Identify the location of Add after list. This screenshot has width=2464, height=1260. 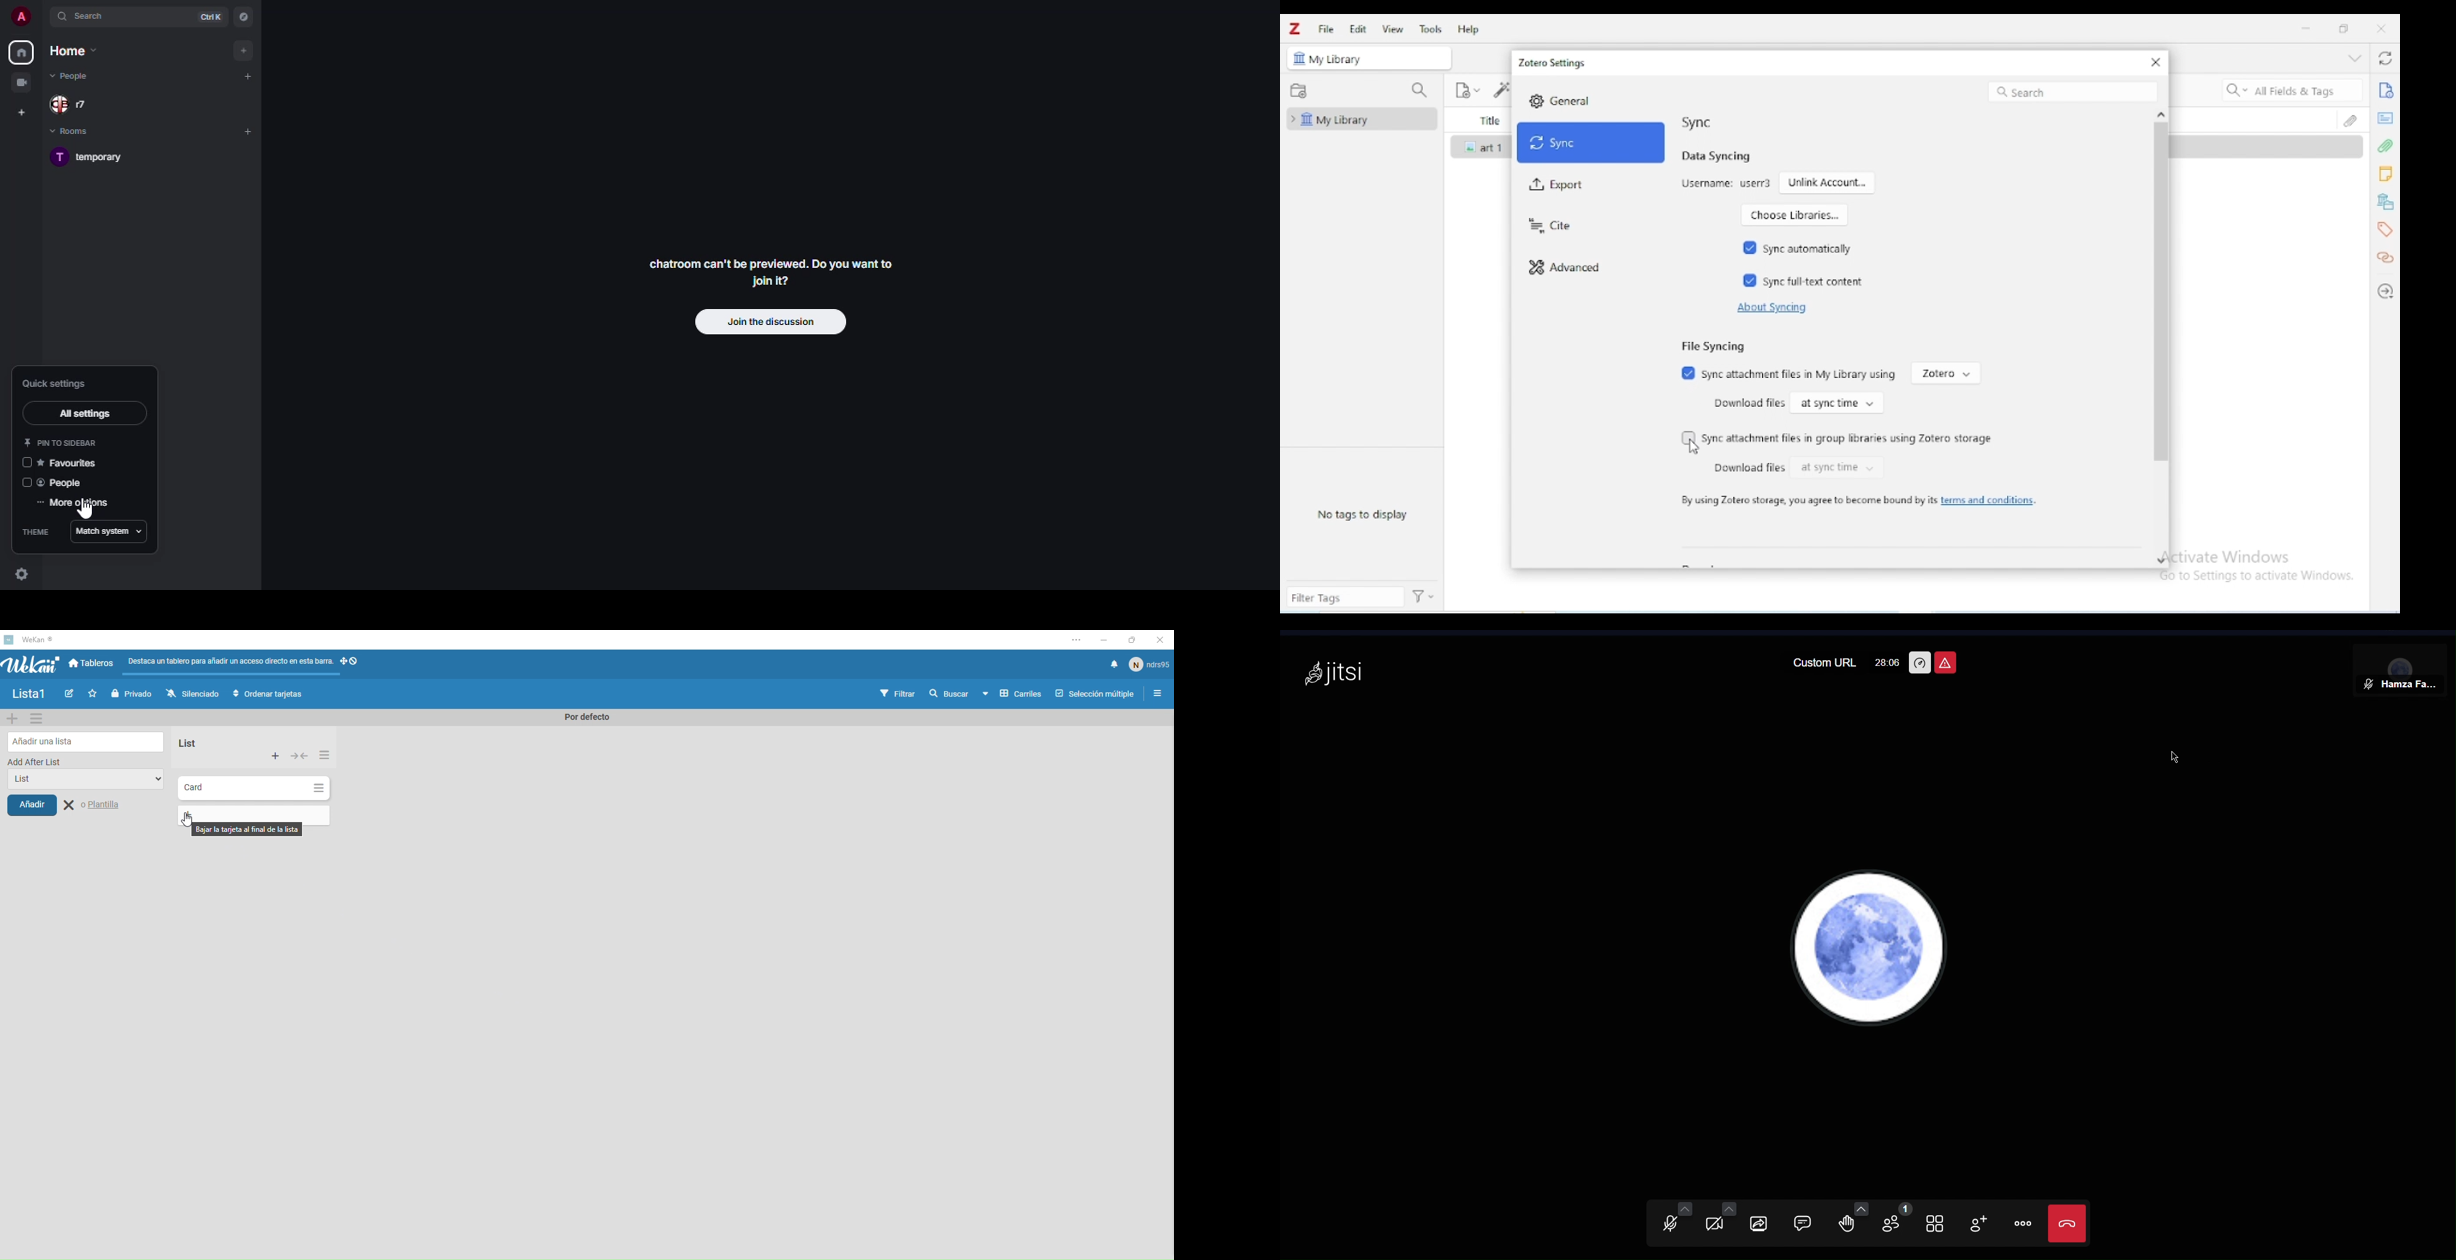
(35, 762).